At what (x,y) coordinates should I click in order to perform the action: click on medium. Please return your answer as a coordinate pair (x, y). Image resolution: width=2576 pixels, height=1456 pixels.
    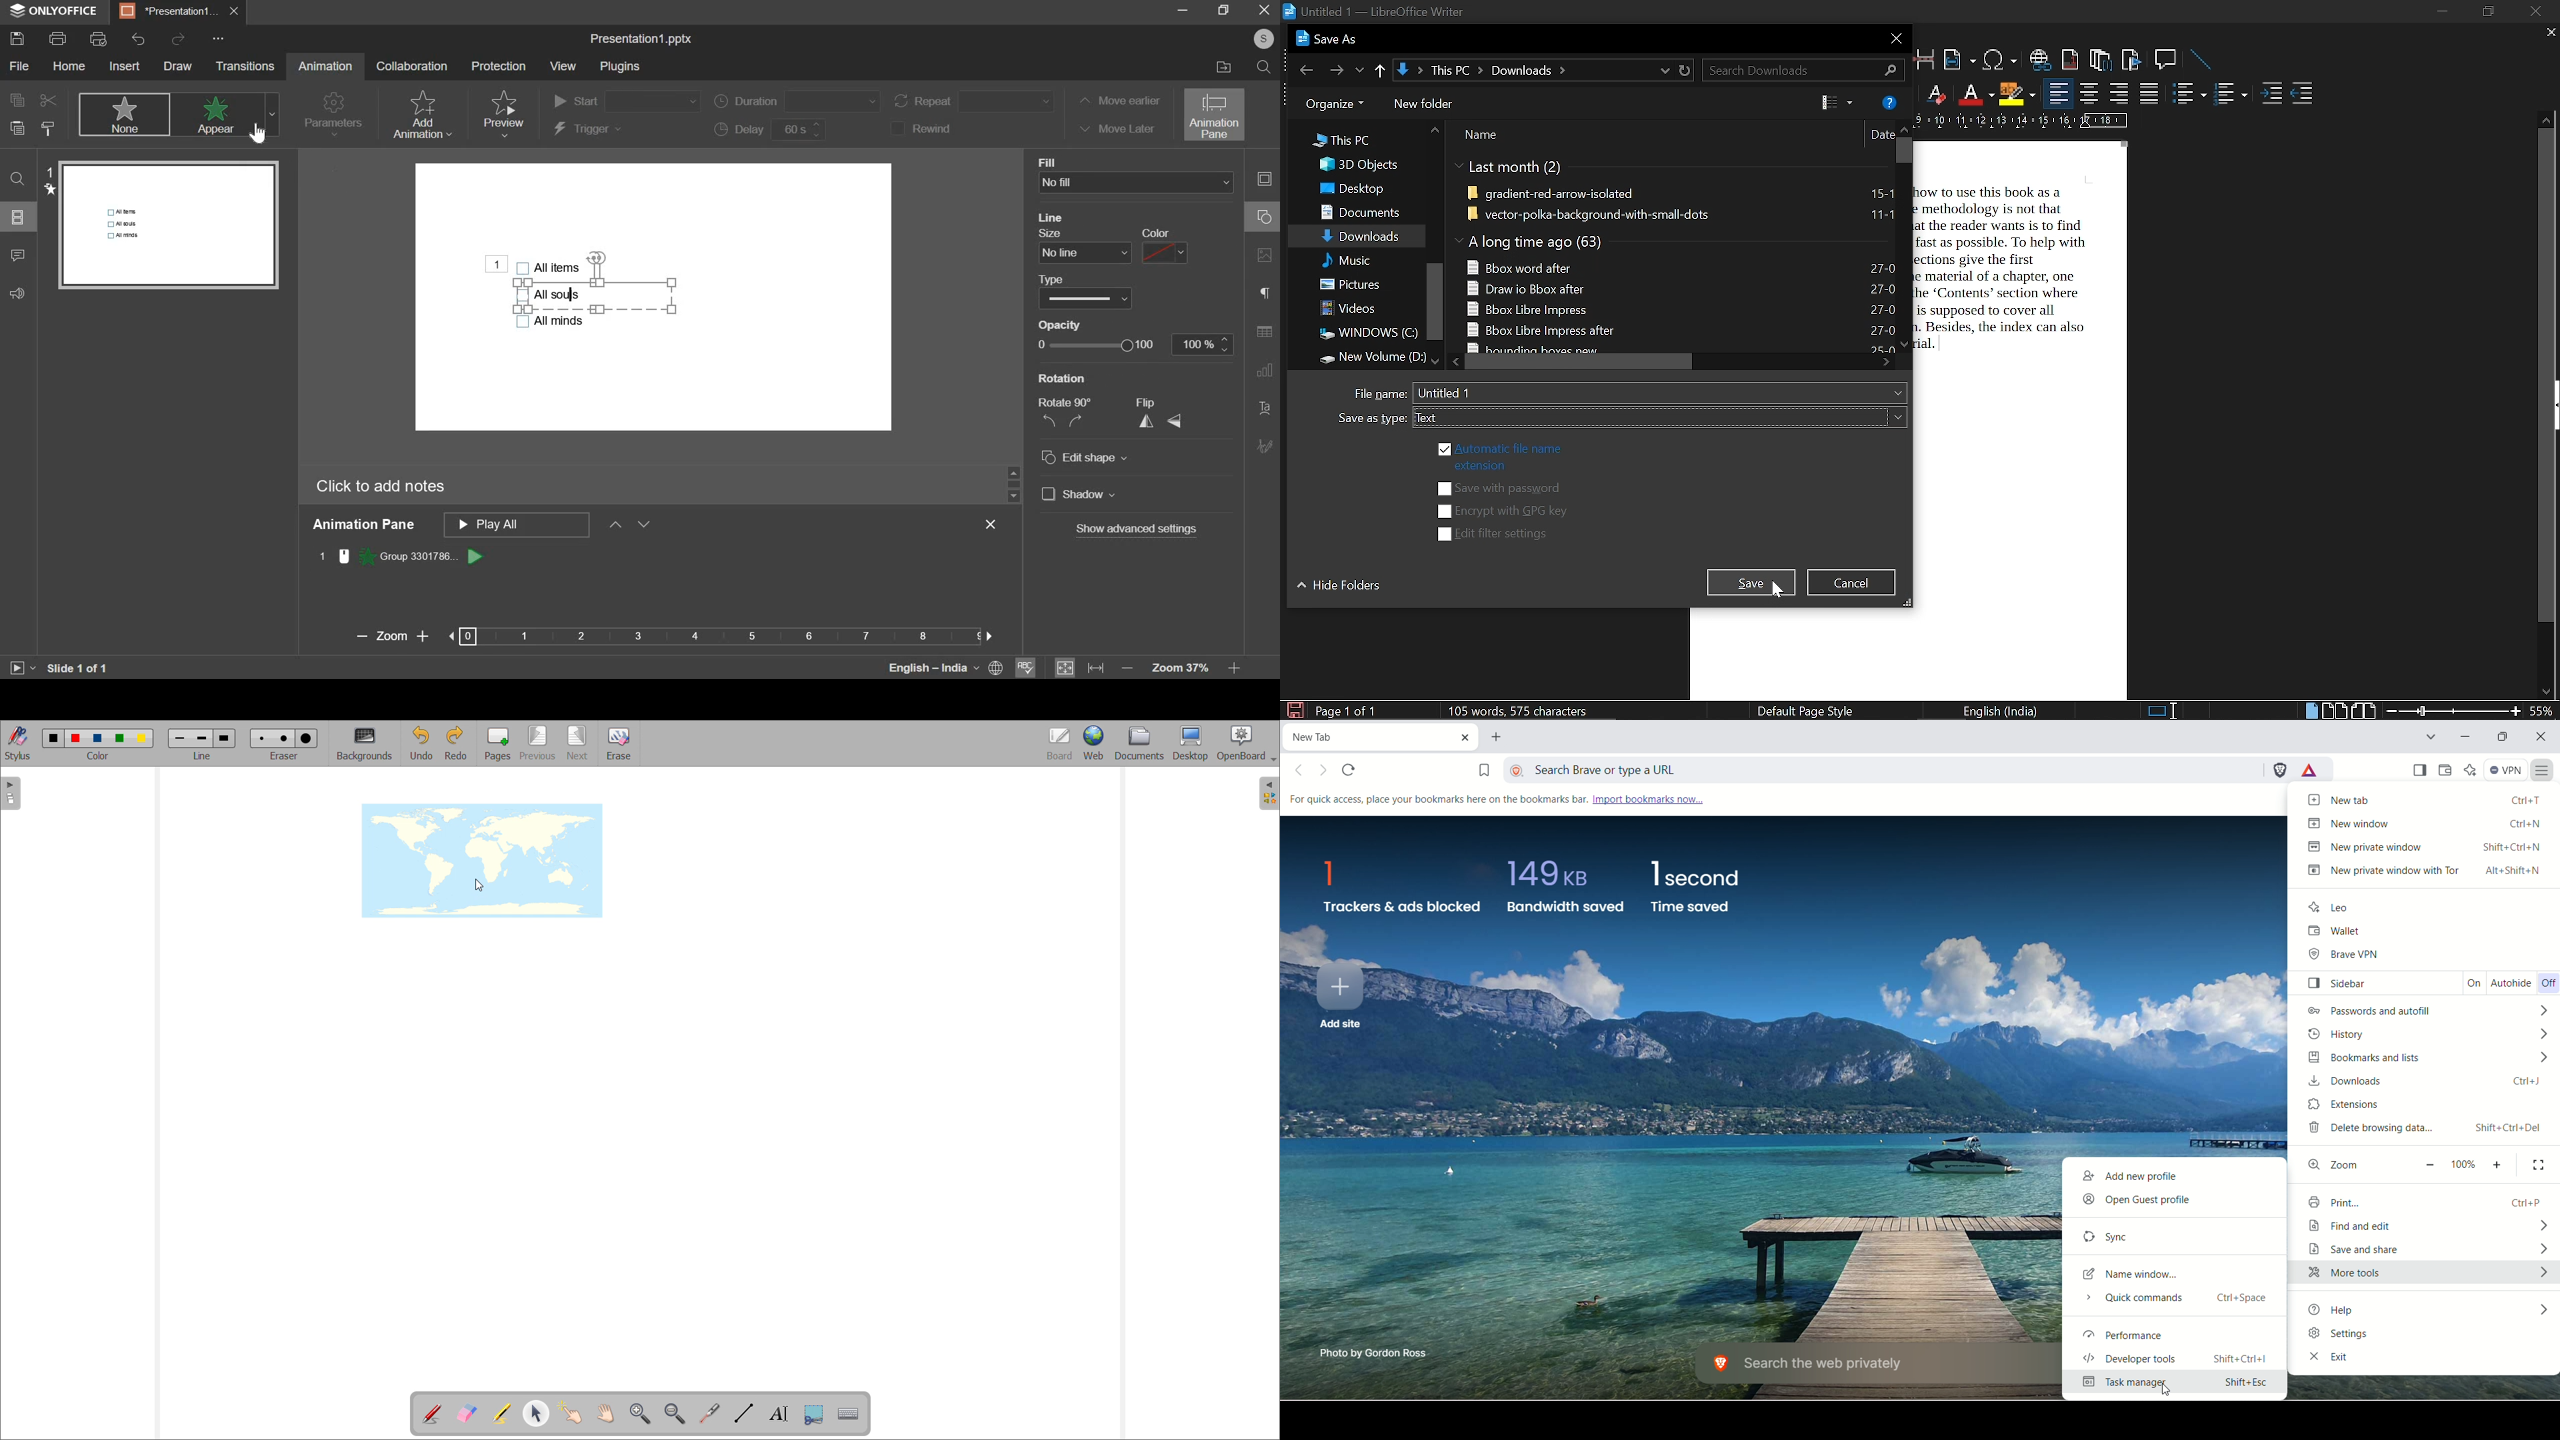
    Looking at the image, I should click on (201, 739).